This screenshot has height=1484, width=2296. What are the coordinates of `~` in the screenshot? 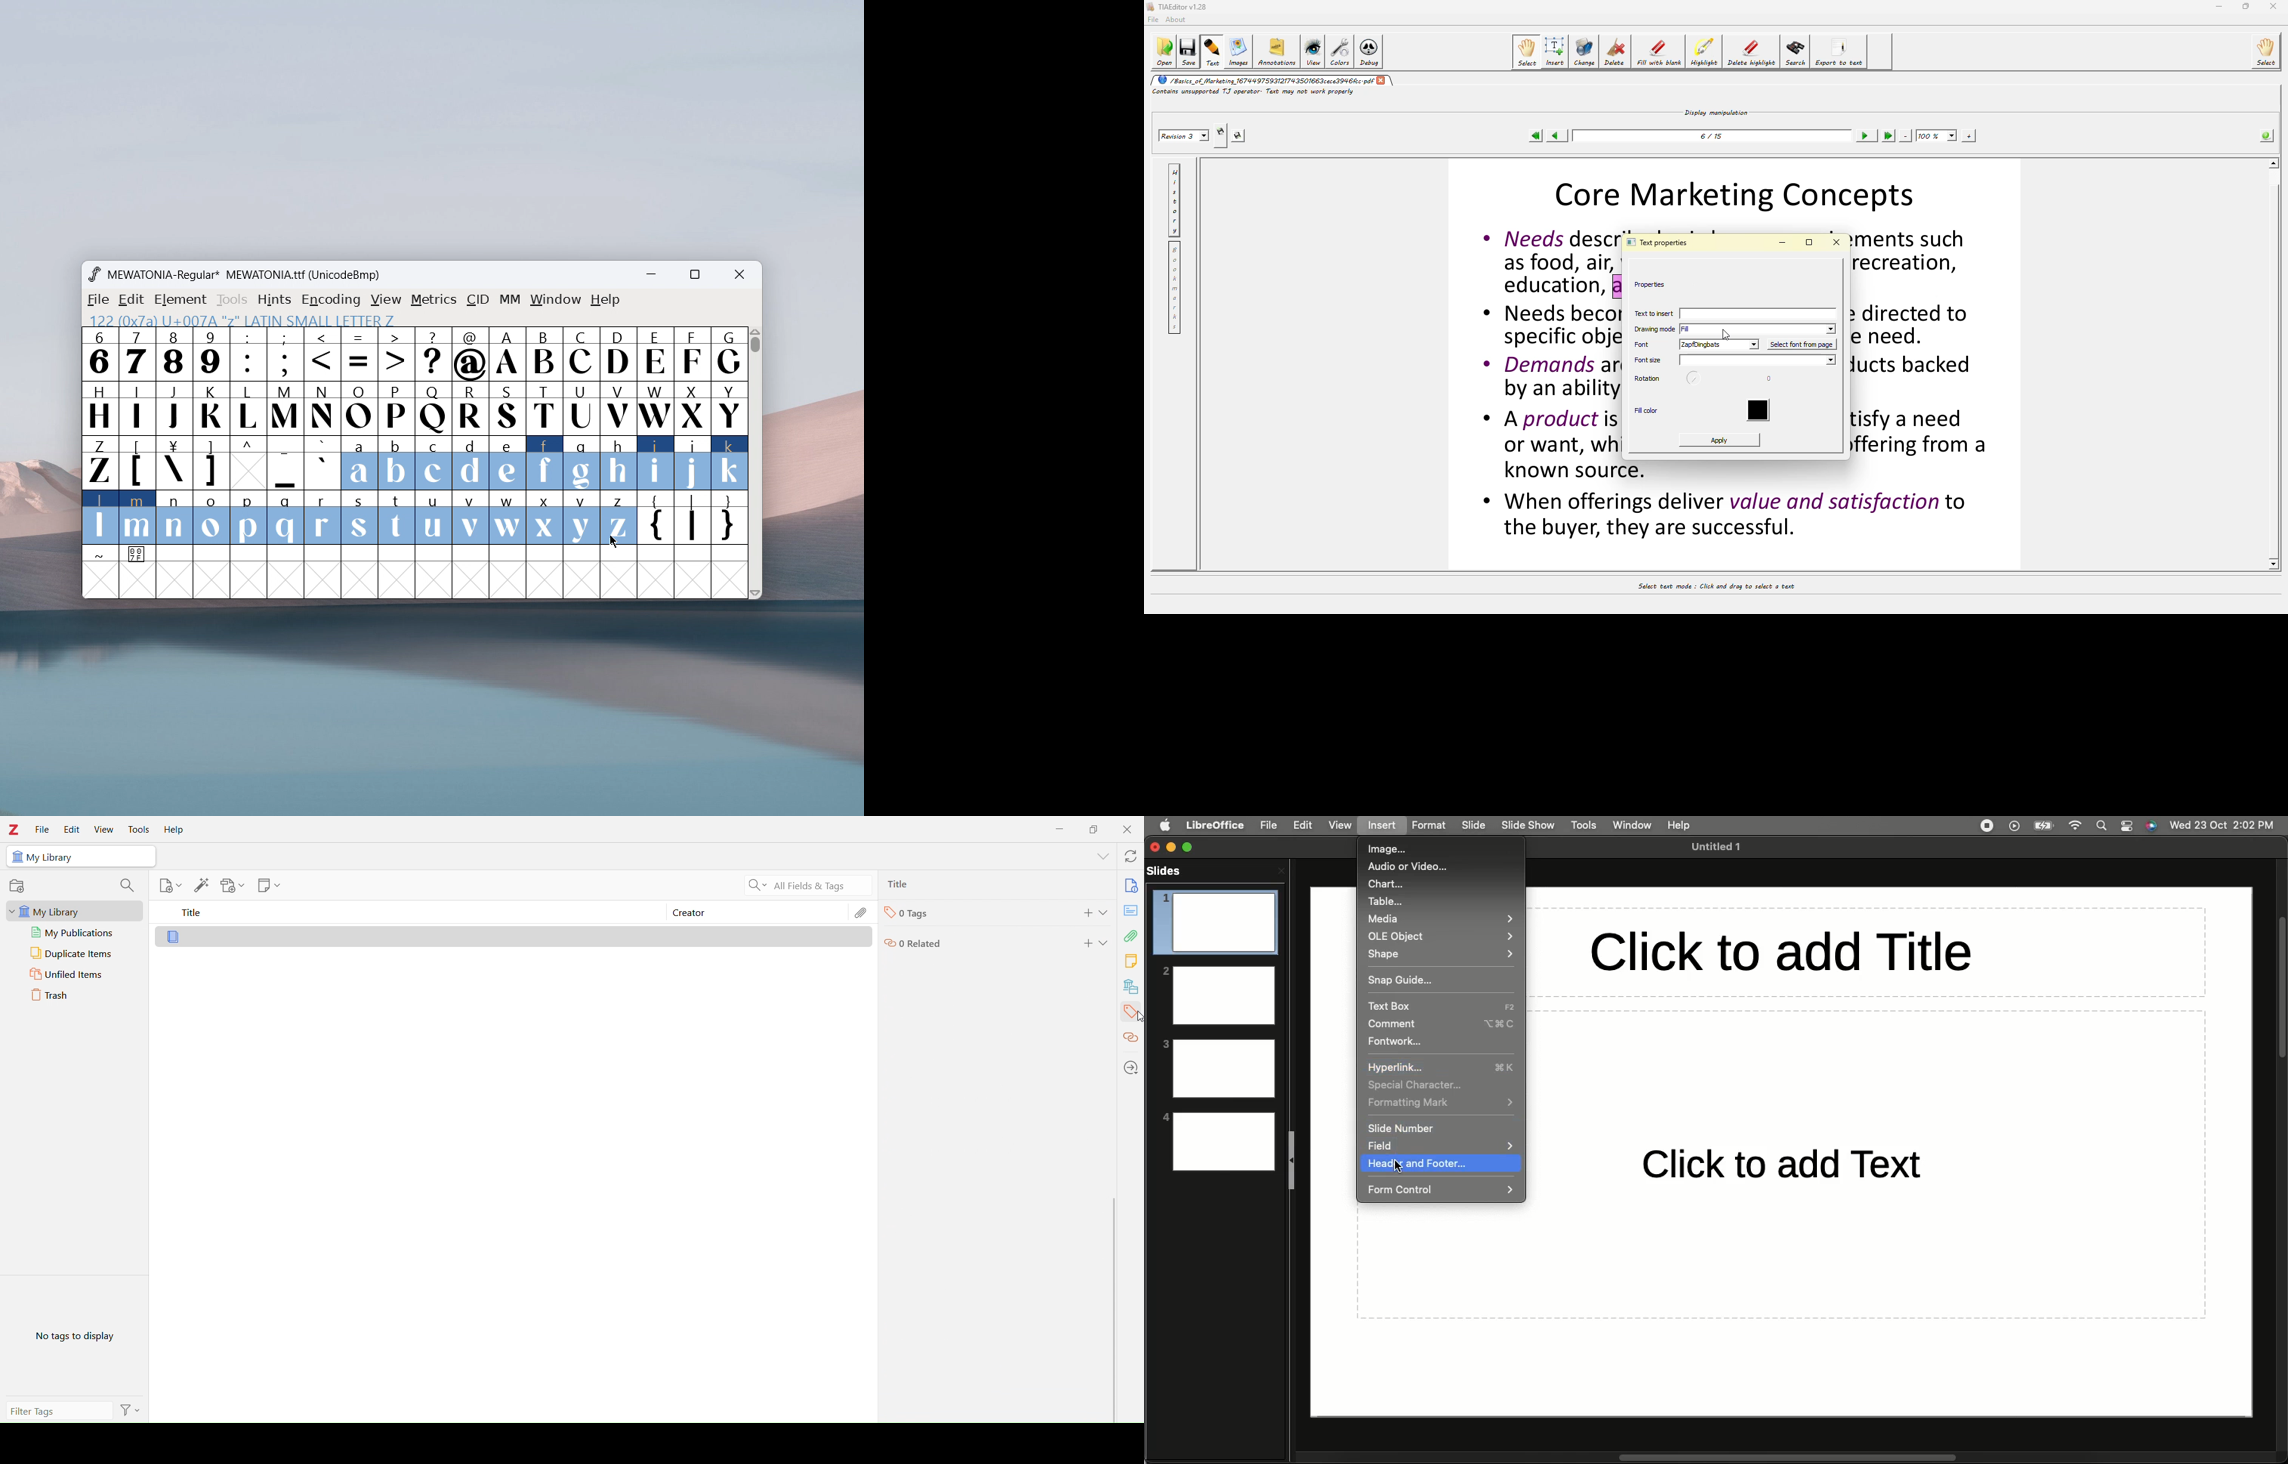 It's located at (100, 555).